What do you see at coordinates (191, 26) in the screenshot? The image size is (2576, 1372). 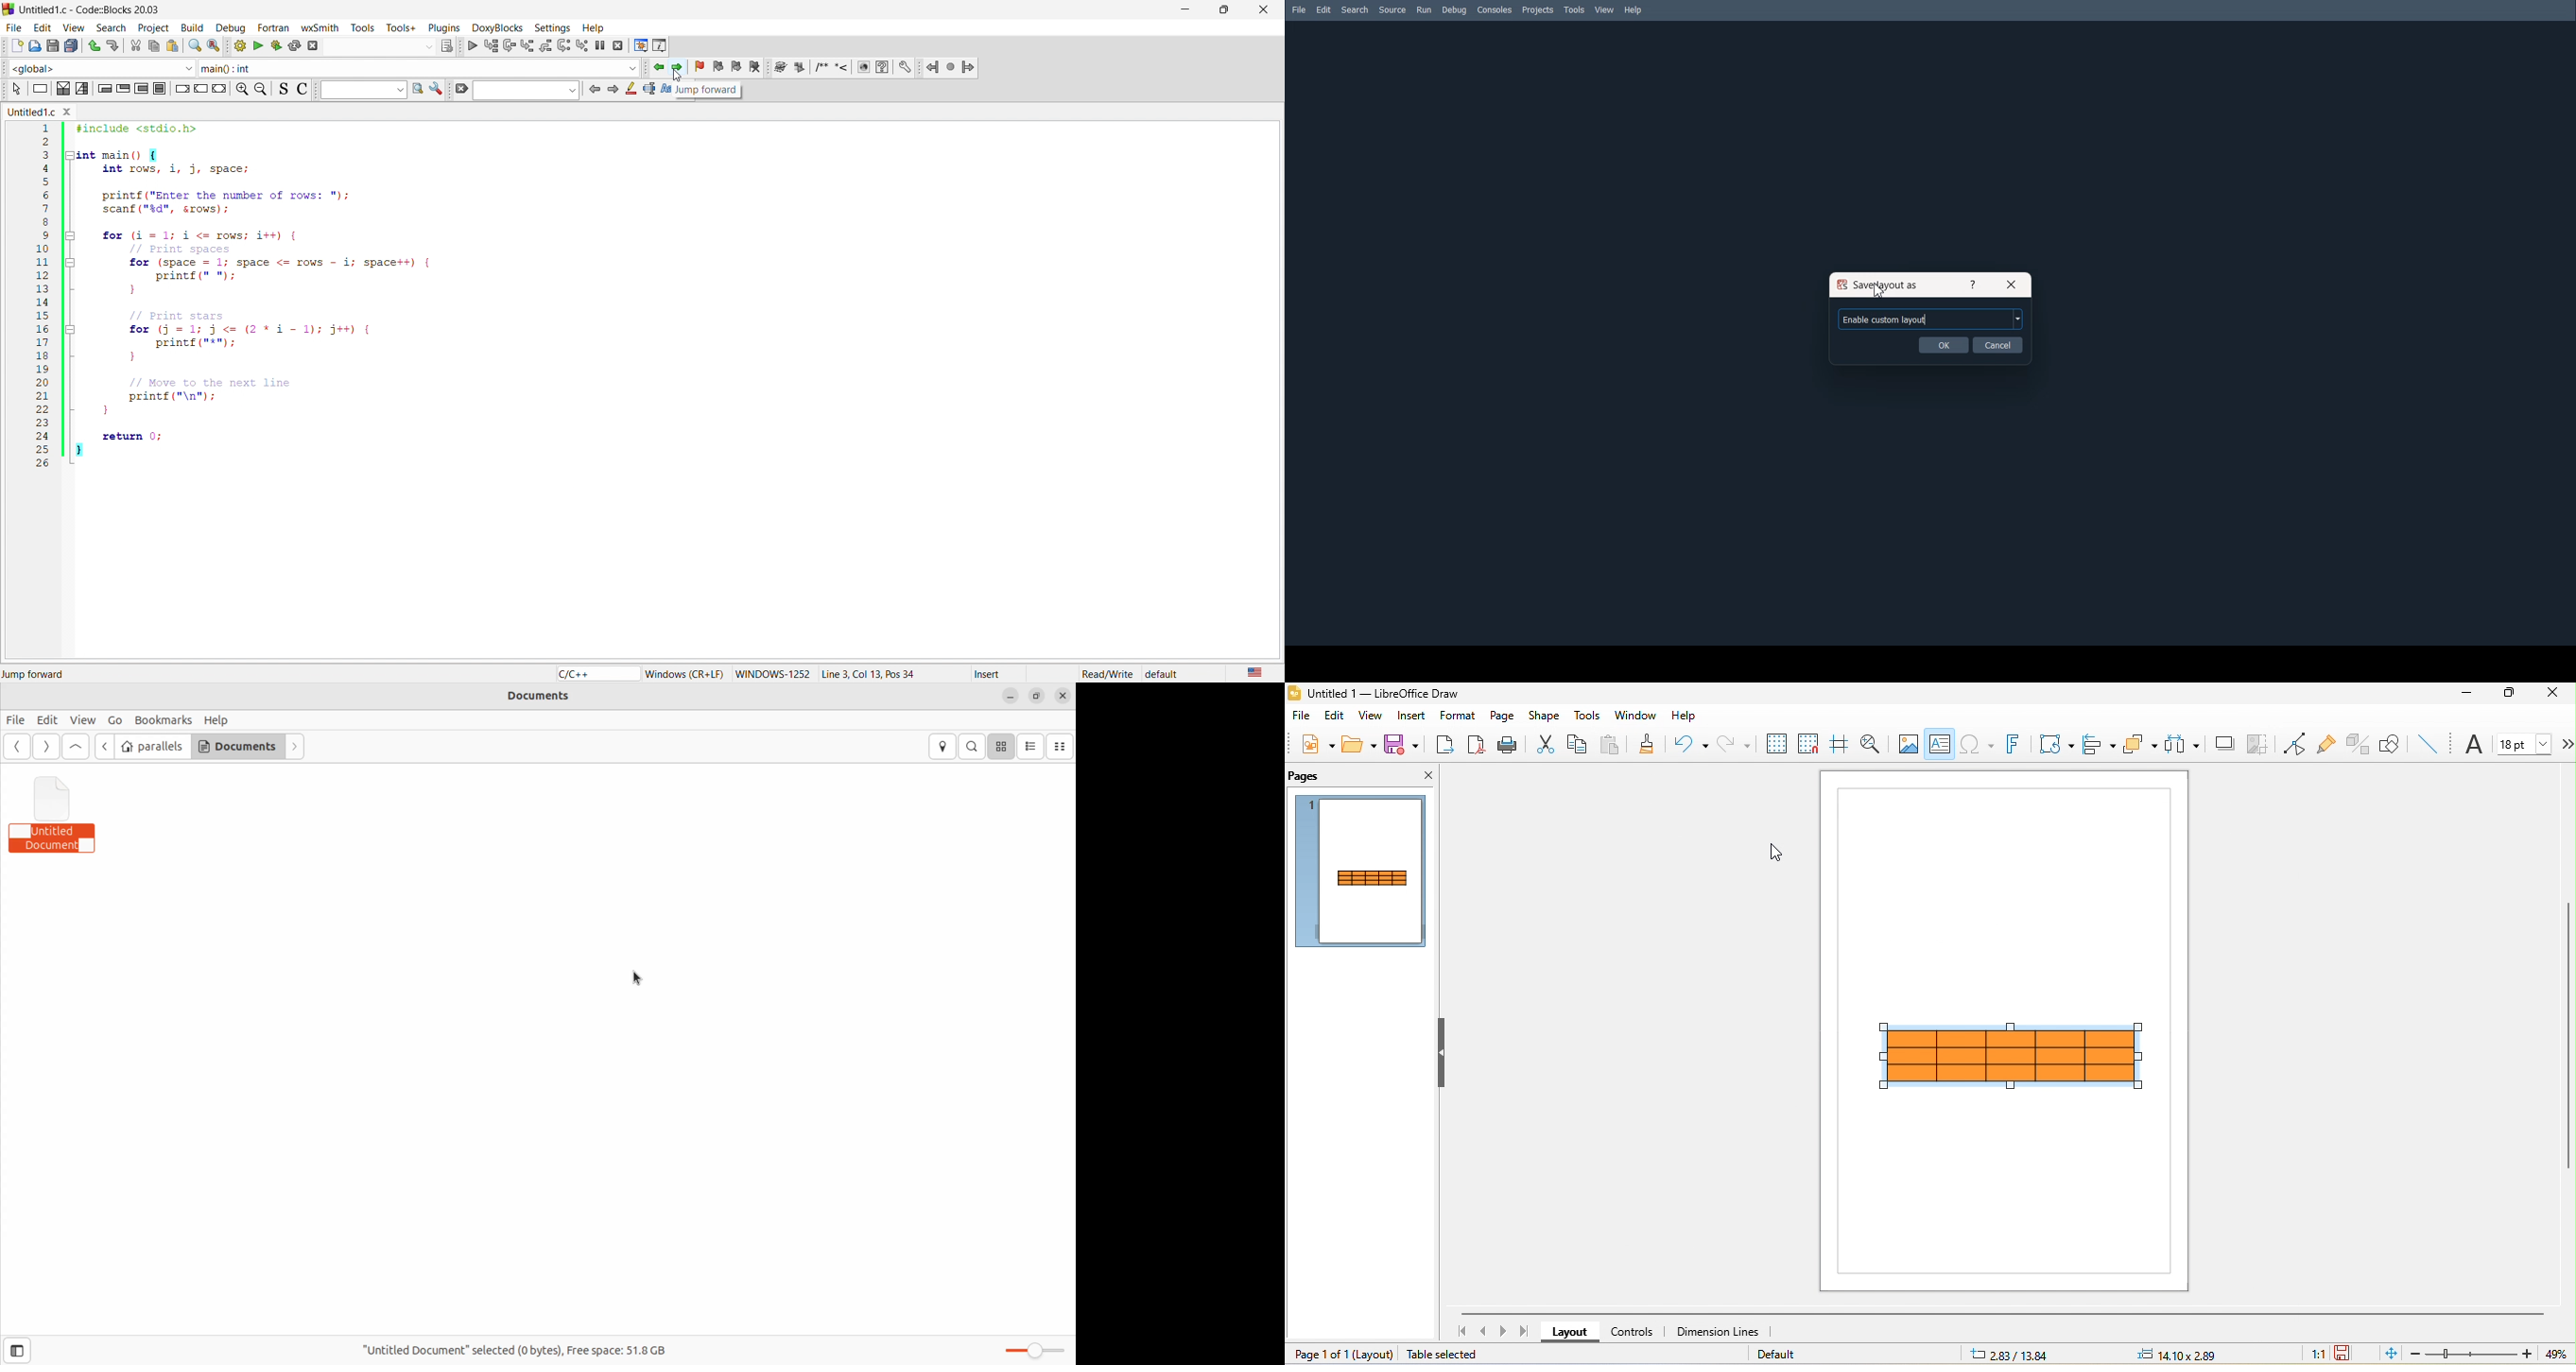 I see `build` at bounding box center [191, 26].